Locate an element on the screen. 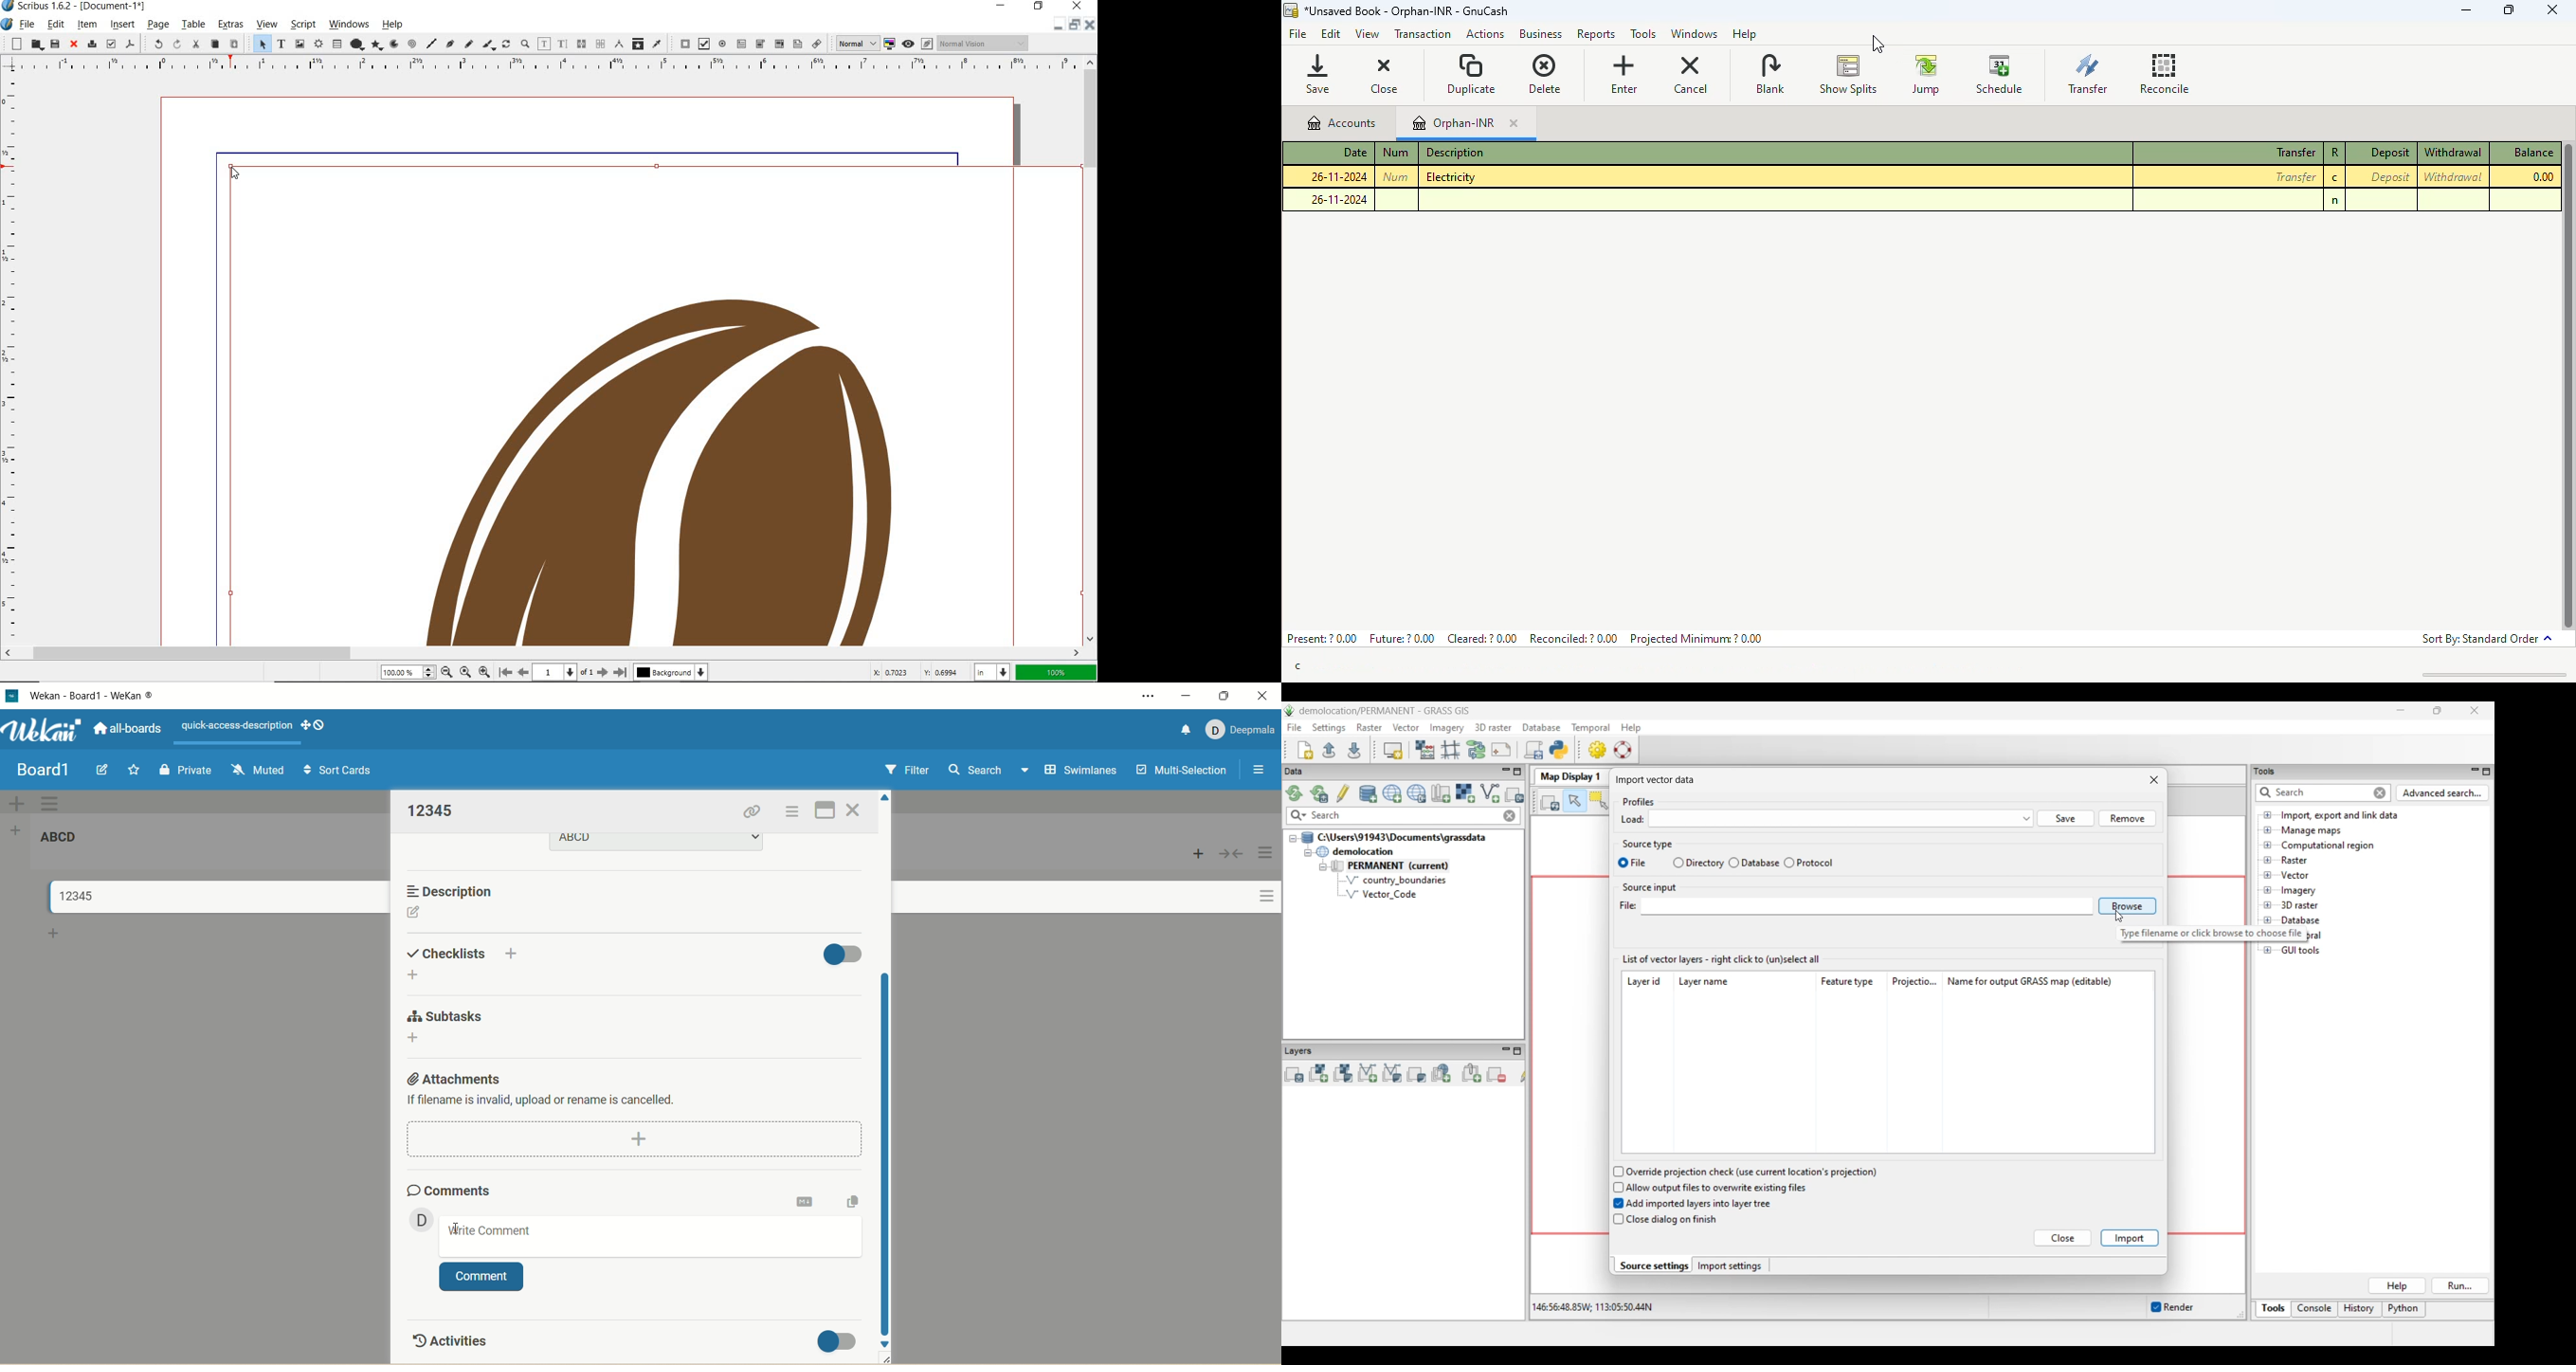 This screenshot has width=2576, height=1372. Double click to view files under Import, export and link data is located at coordinates (2340, 816).